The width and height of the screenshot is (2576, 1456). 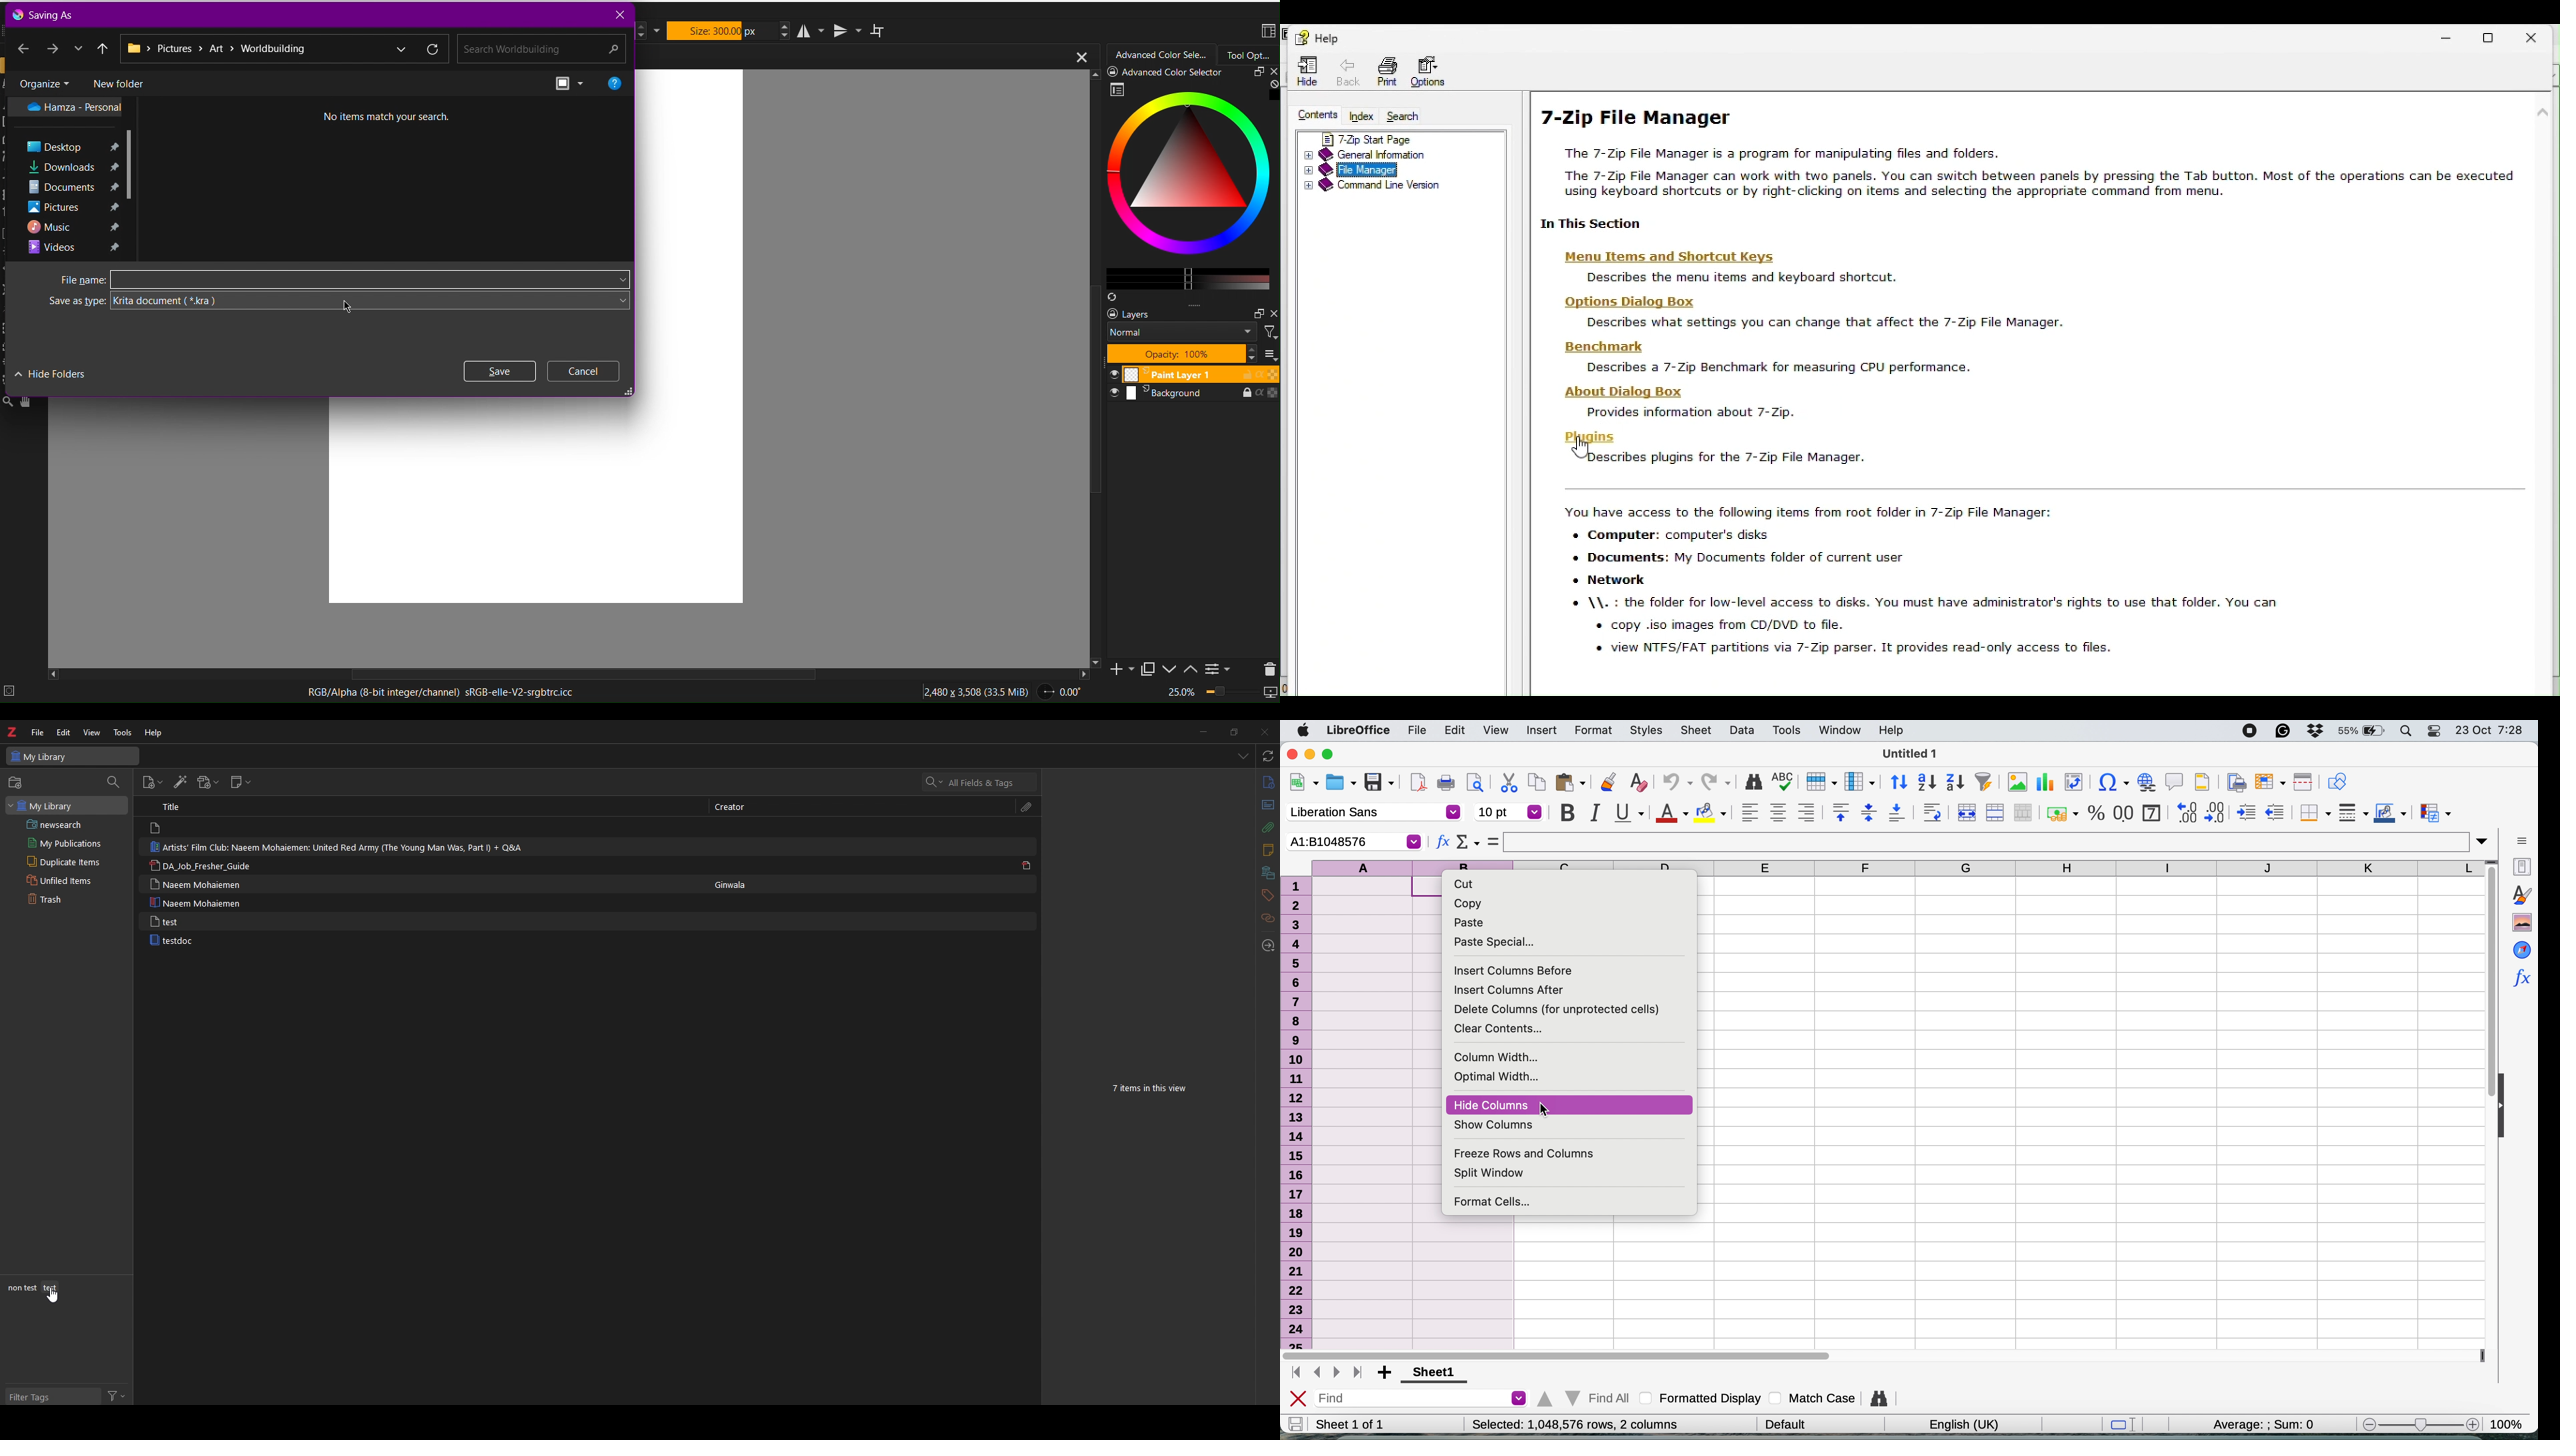 I want to click on zotero logo, so click(x=13, y=732).